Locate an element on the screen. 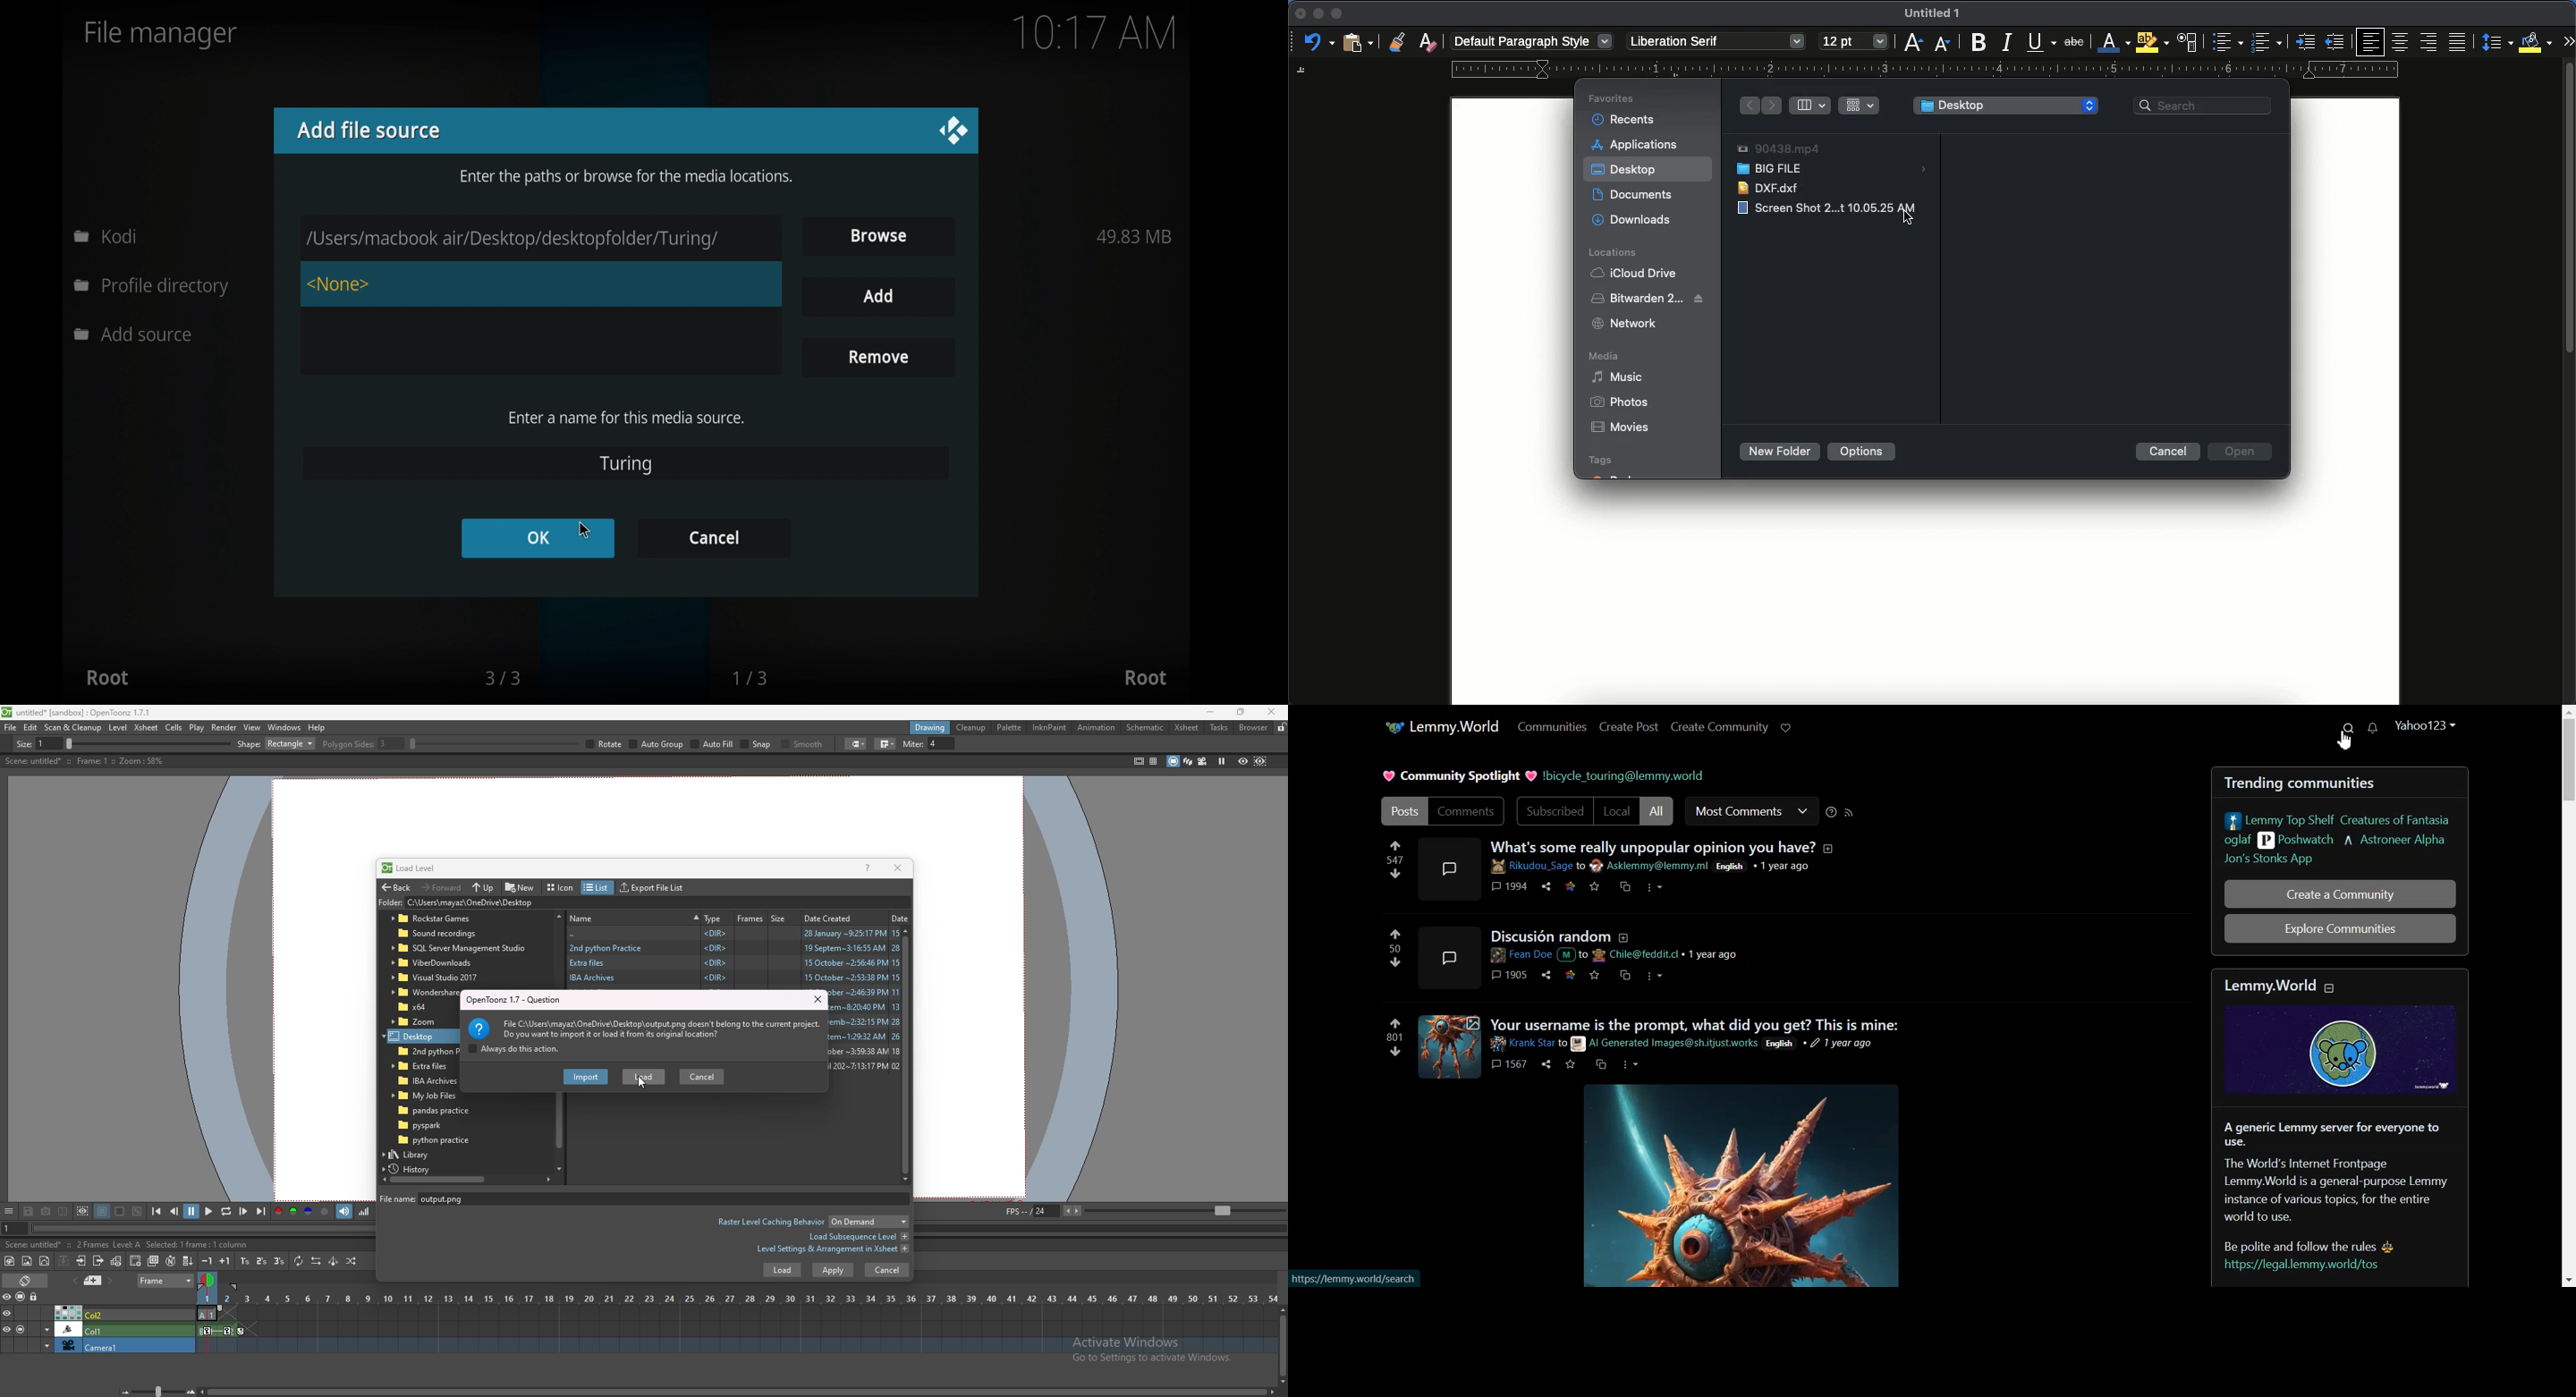 The height and width of the screenshot is (1400, 2576). size is located at coordinates (782, 917).